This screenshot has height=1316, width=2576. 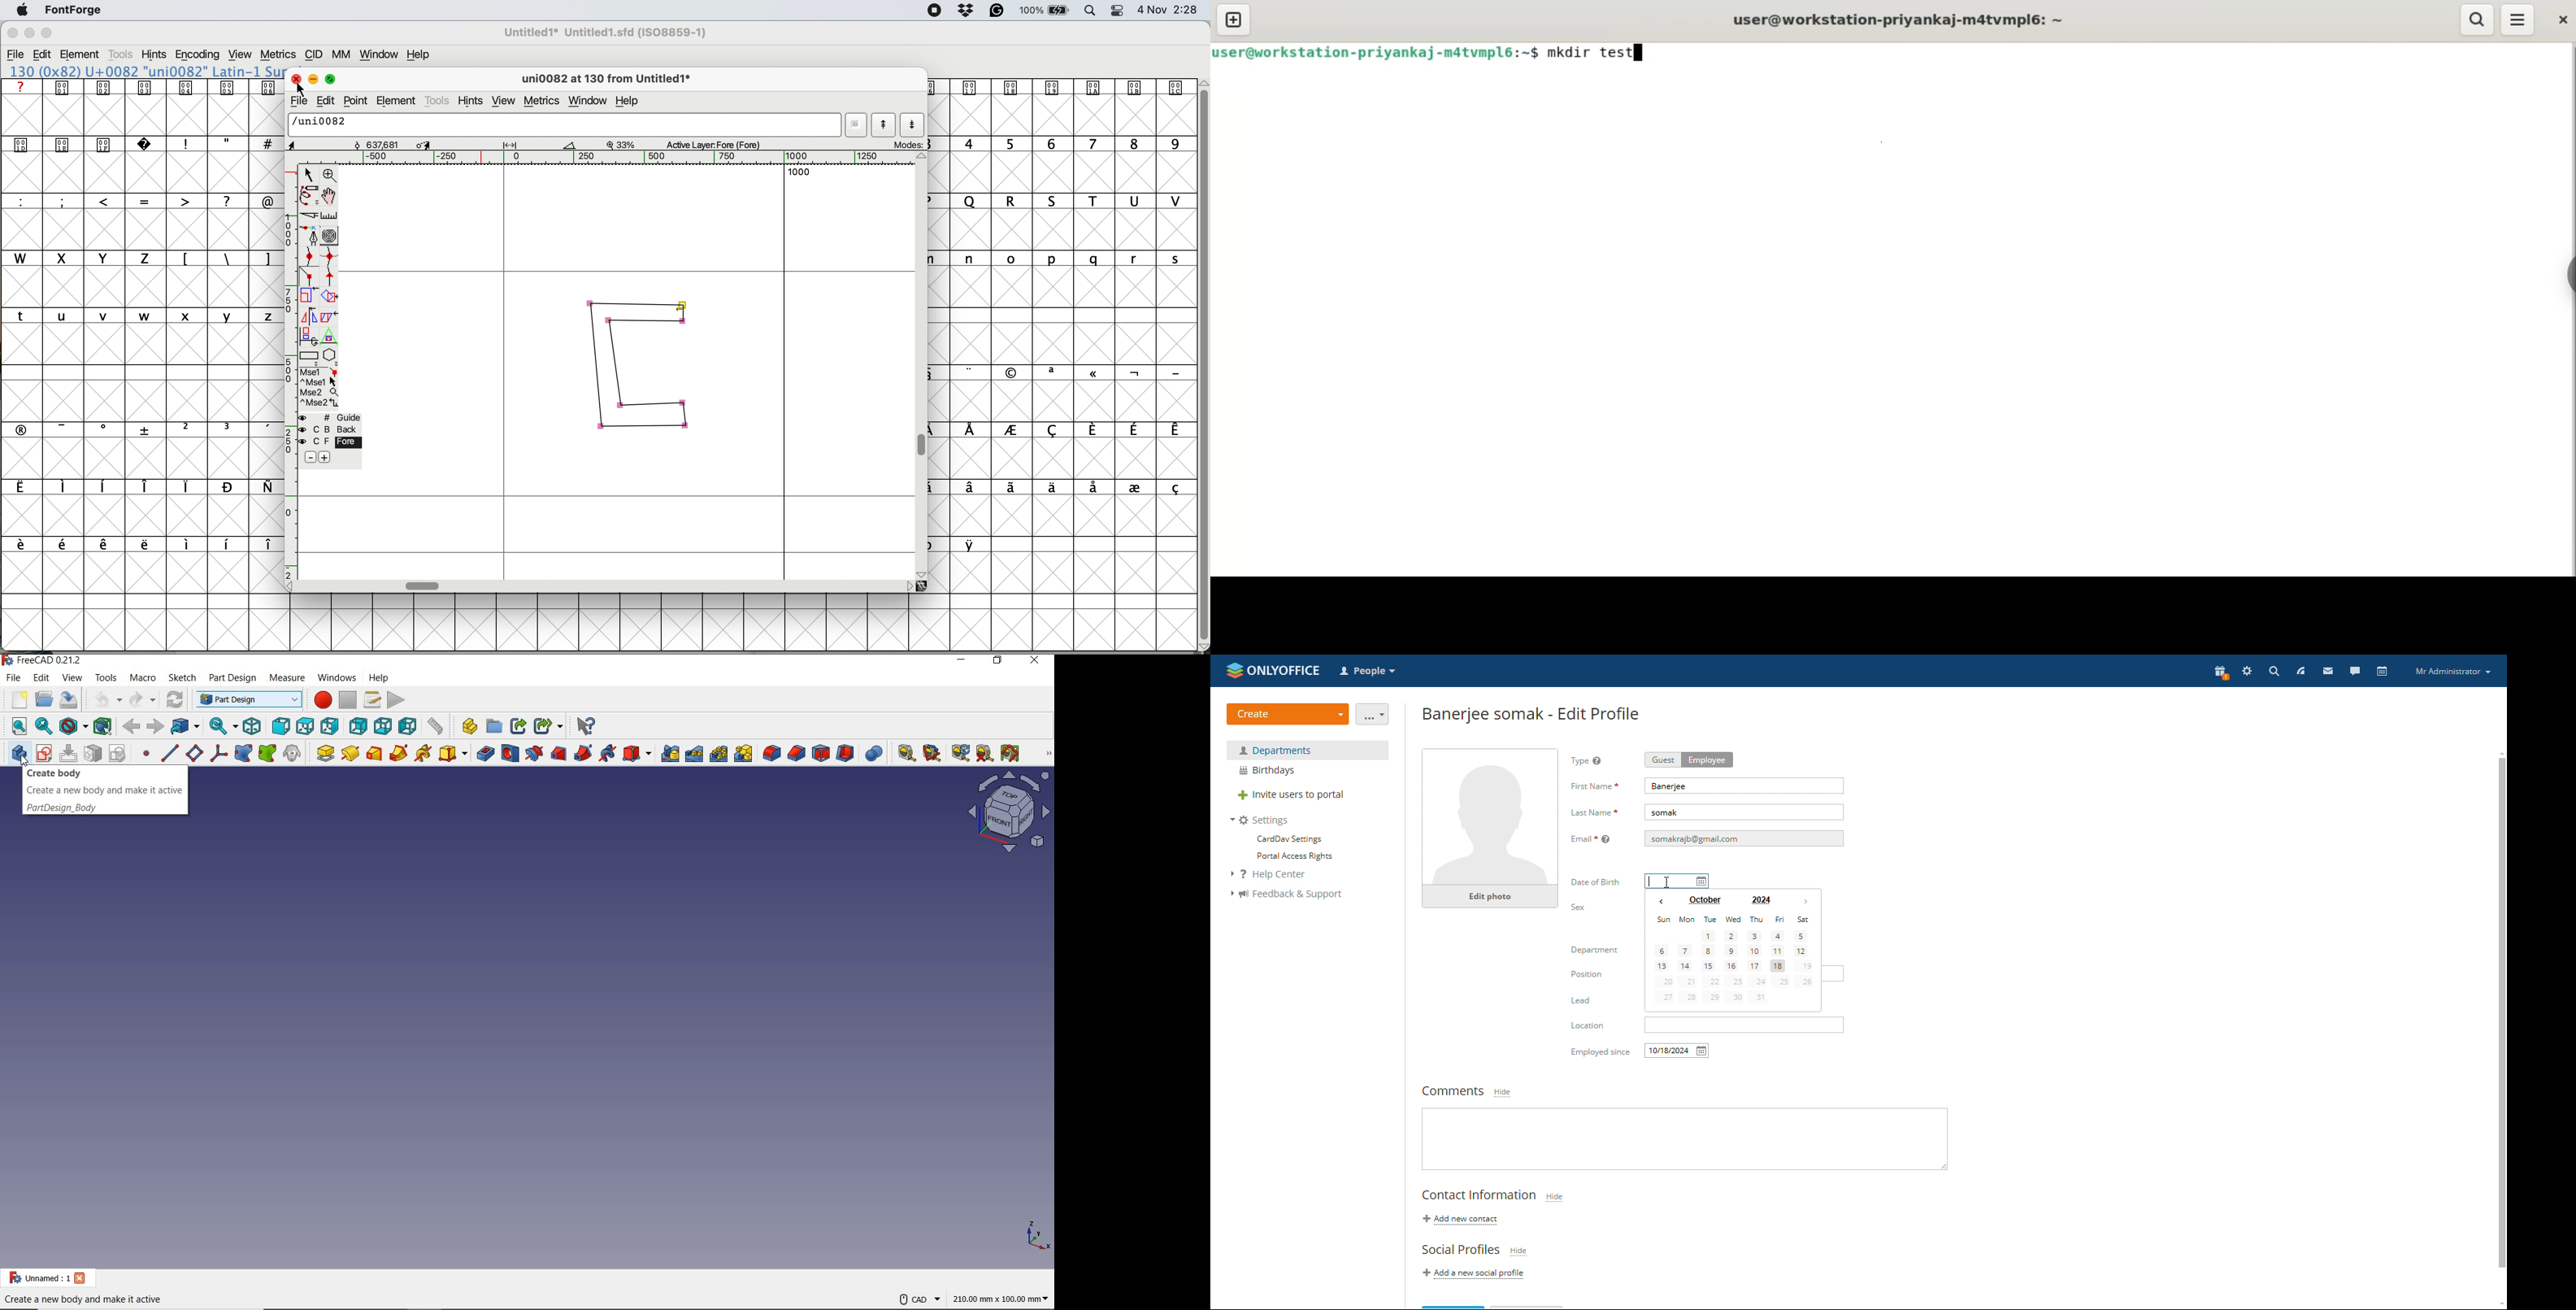 What do you see at coordinates (292, 753) in the screenshot?
I see `CREATE A CLONE` at bounding box center [292, 753].